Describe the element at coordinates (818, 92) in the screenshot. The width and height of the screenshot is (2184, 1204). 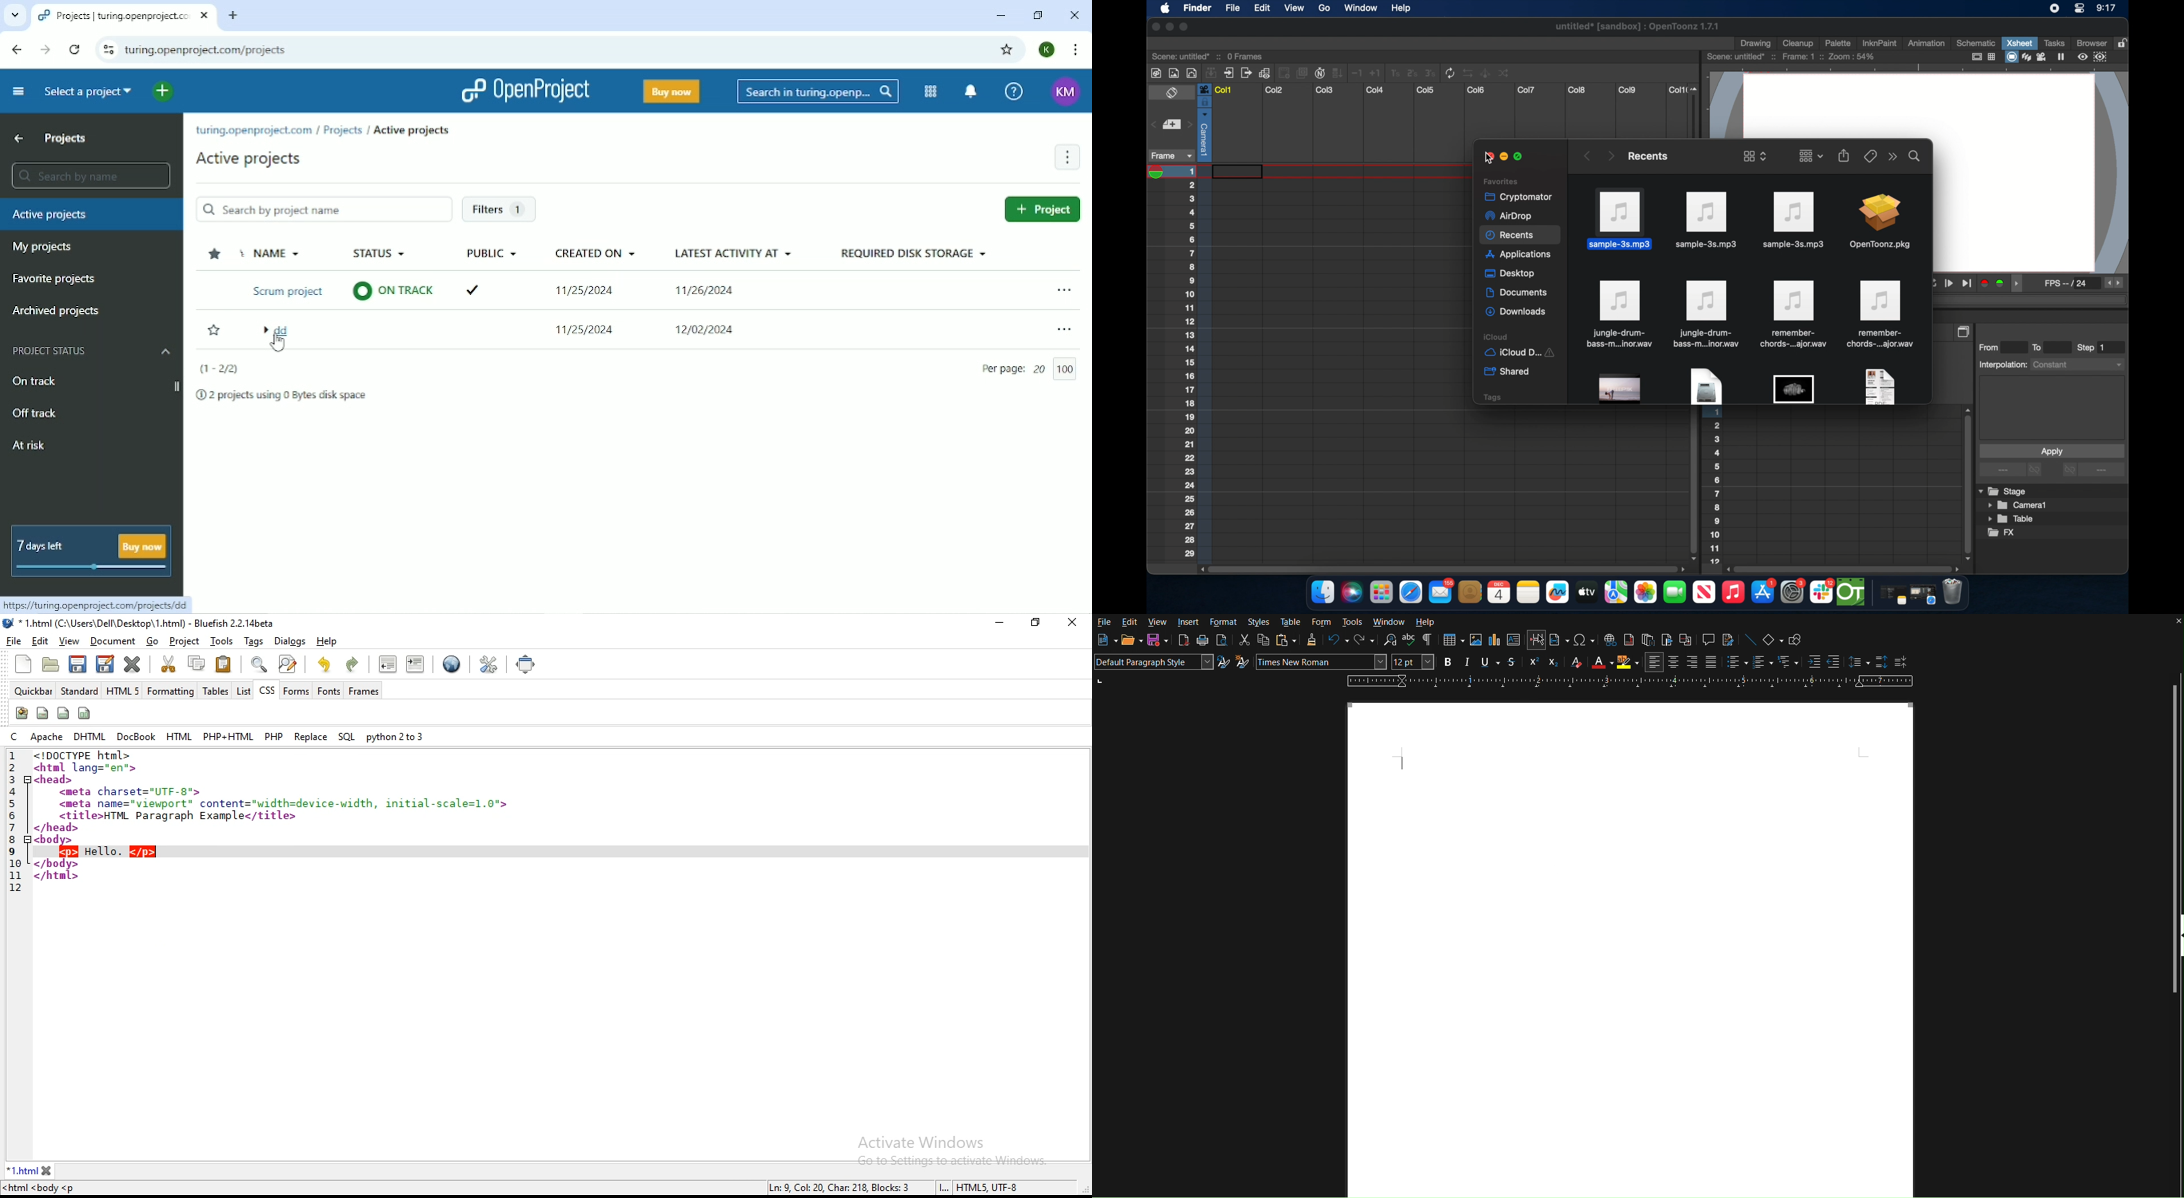
I see `Search` at that location.